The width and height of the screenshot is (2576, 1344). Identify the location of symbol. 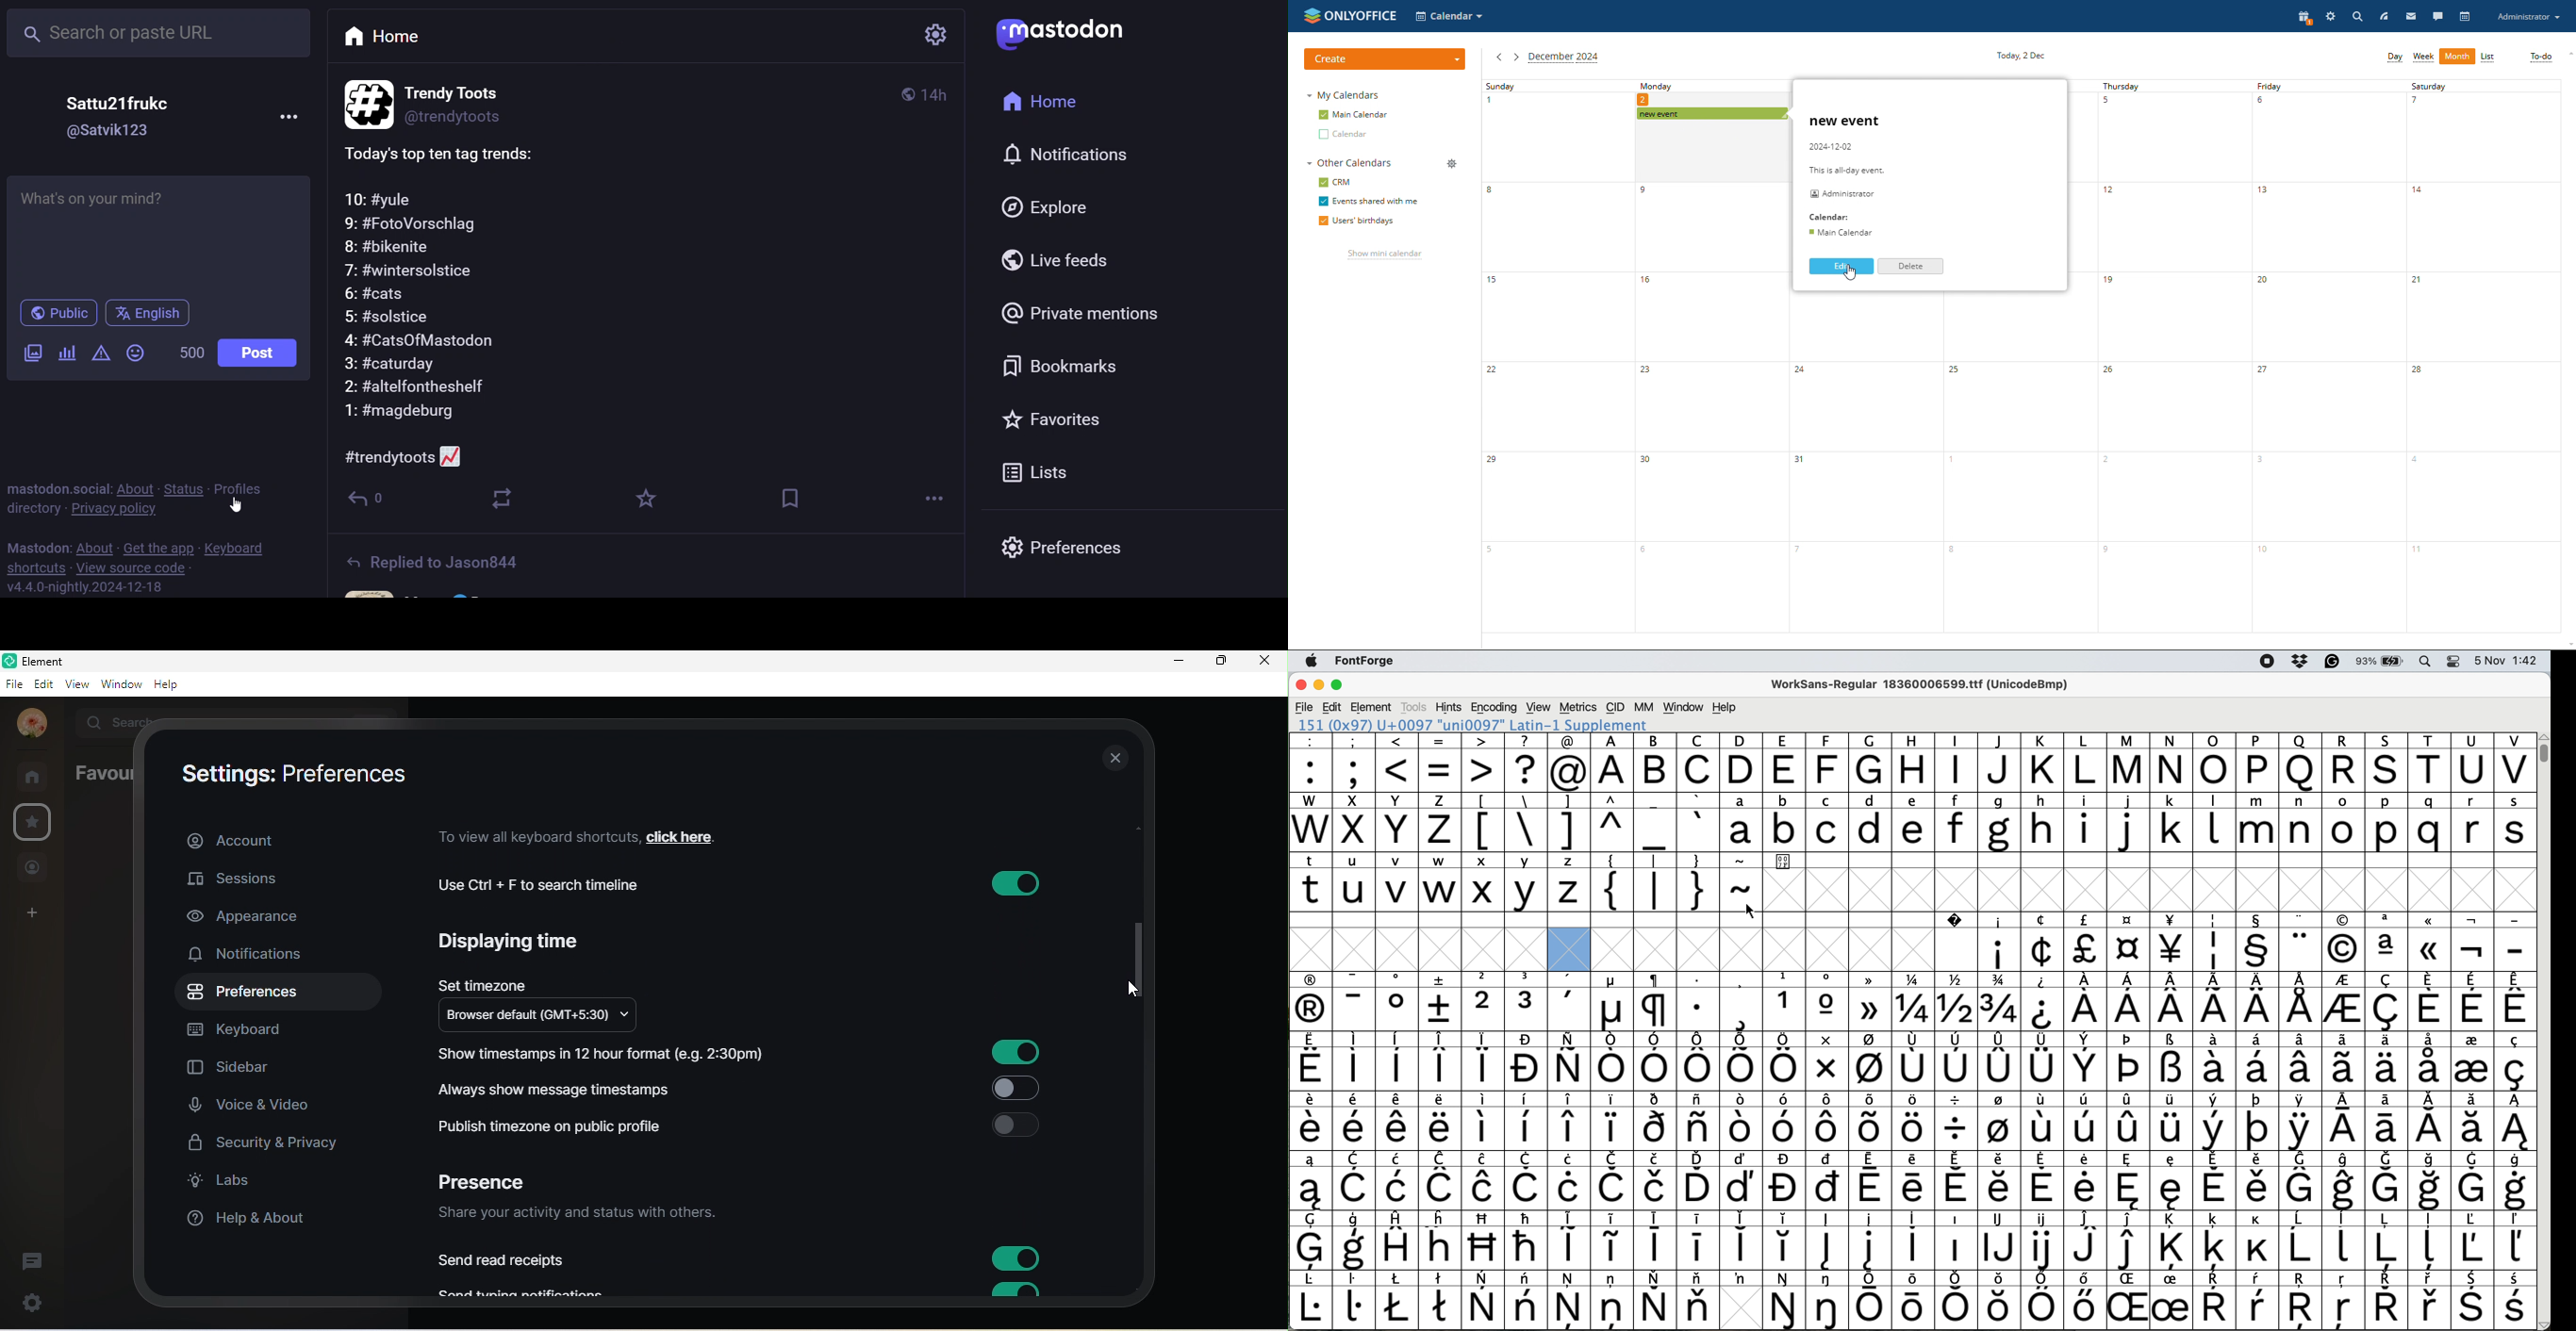
(1657, 1061).